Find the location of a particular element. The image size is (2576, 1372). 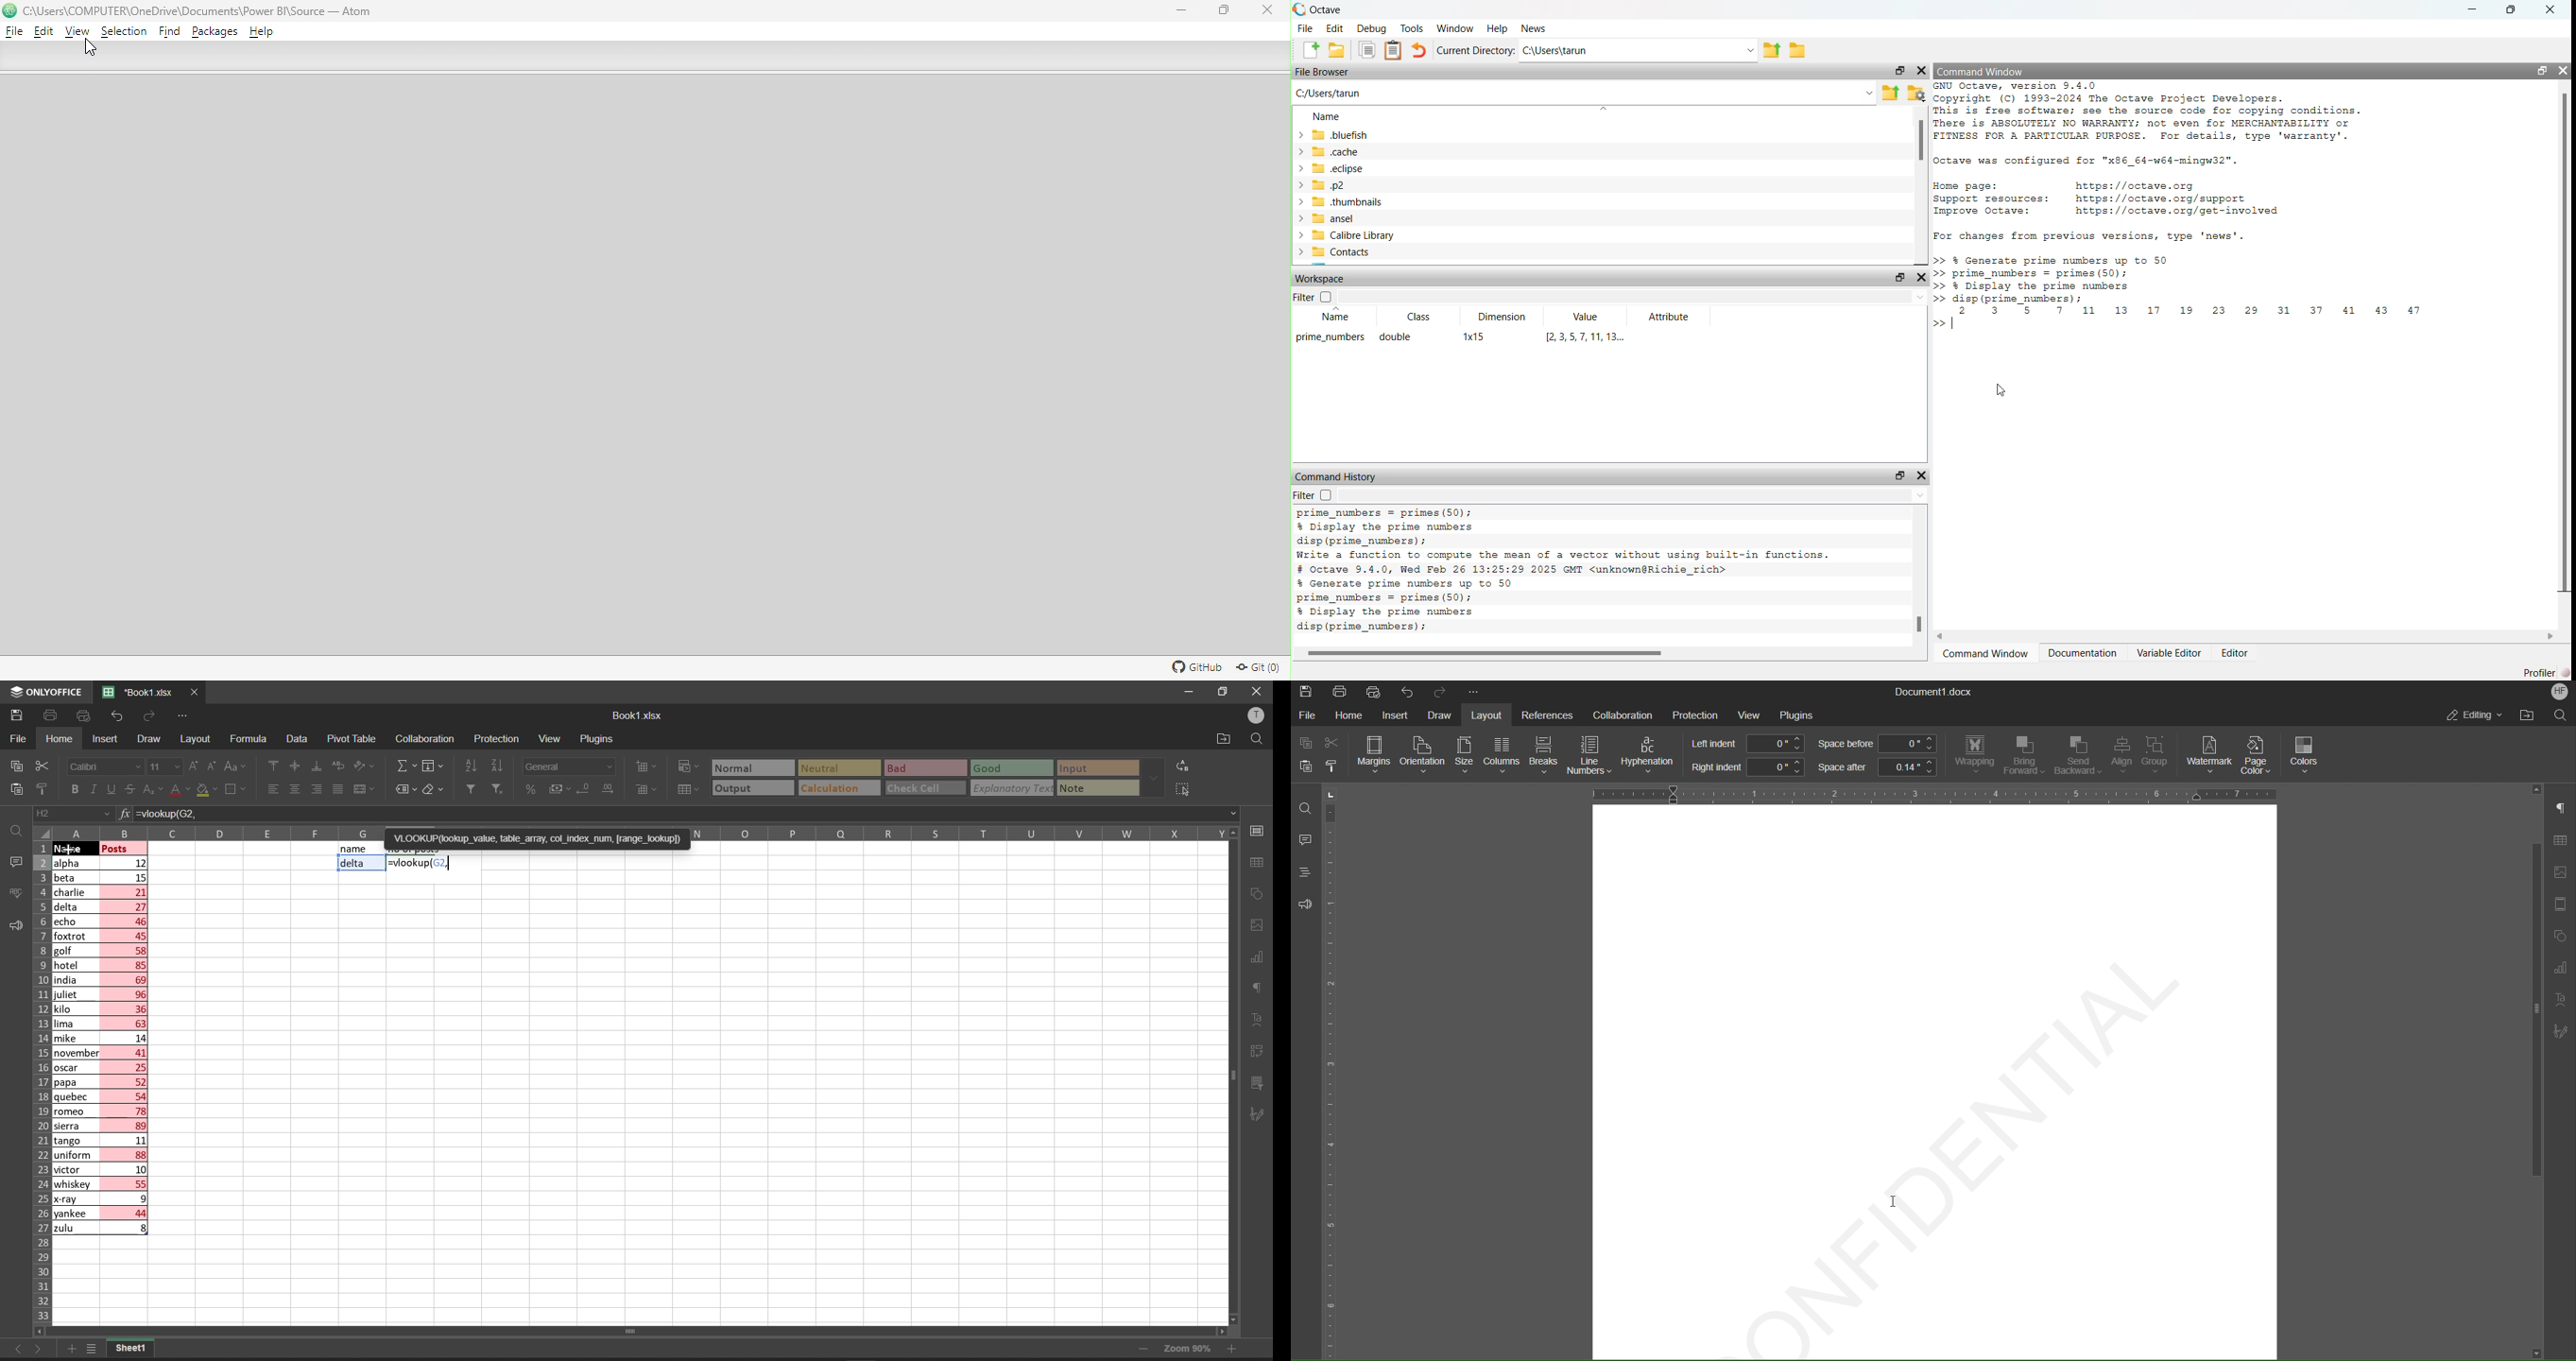

close workbook is located at coordinates (195, 692).